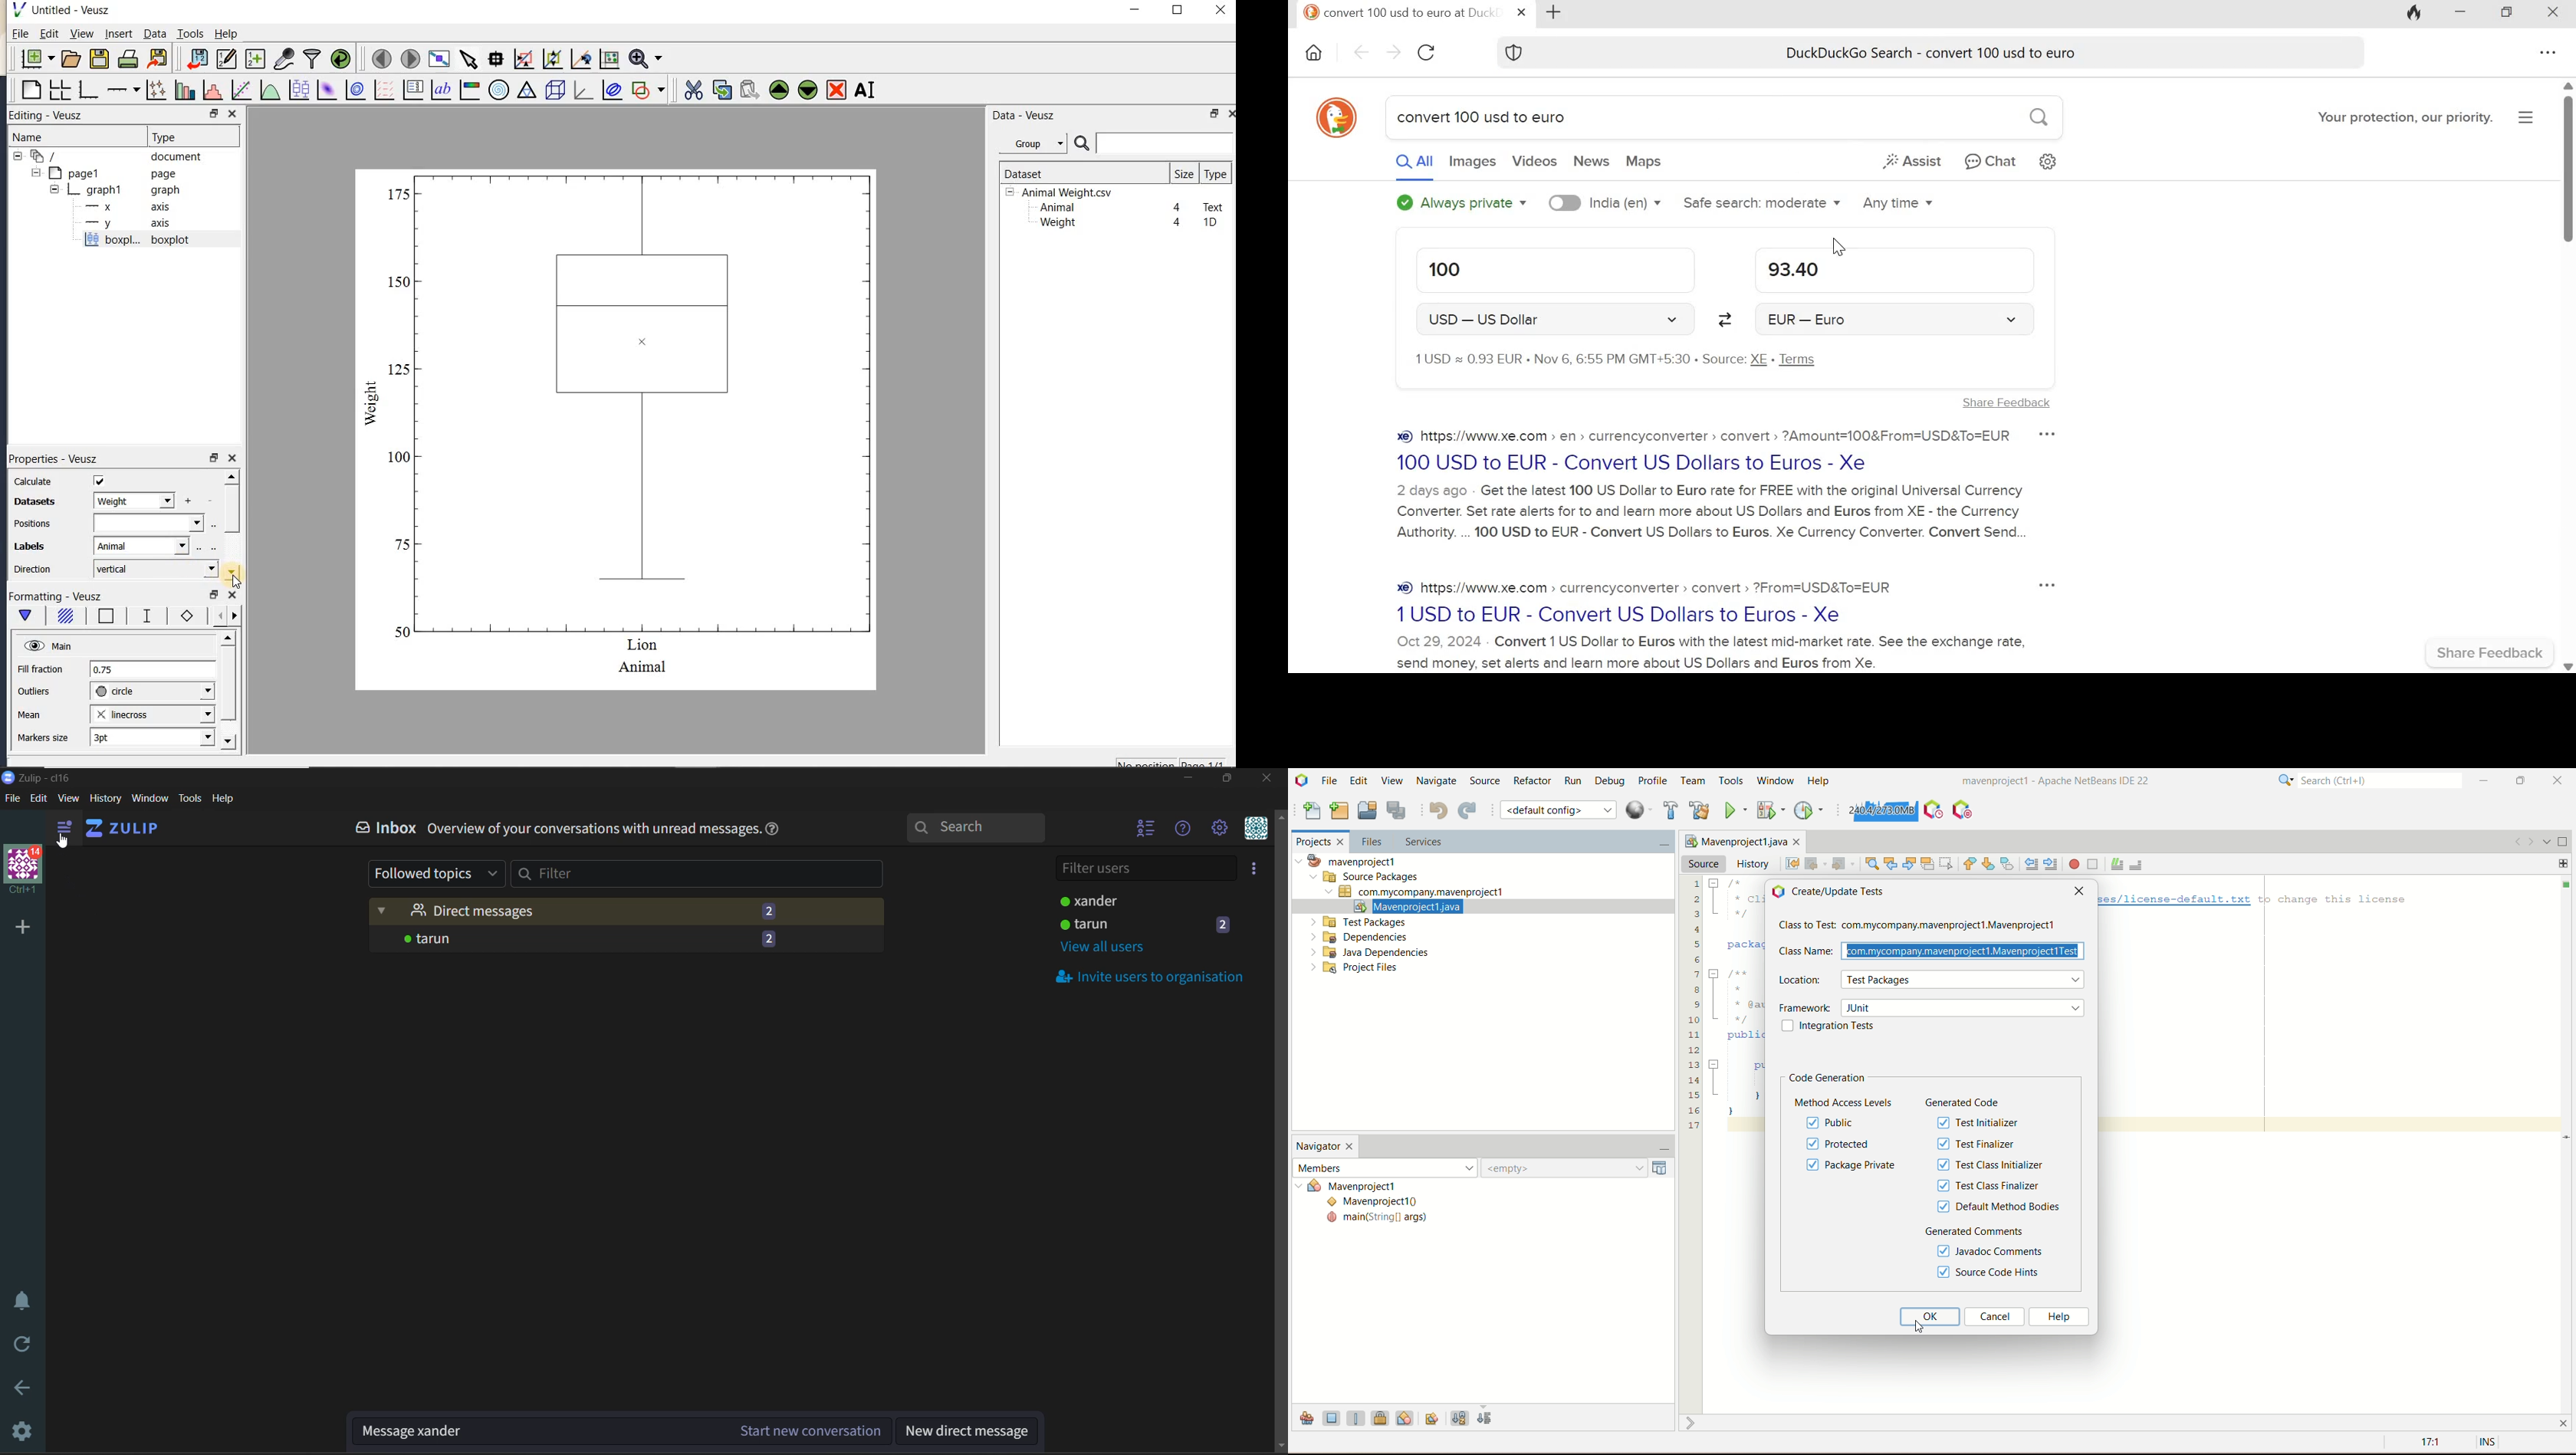  What do you see at coordinates (107, 799) in the screenshot?
I see `history` at bounding box center [107, 799].